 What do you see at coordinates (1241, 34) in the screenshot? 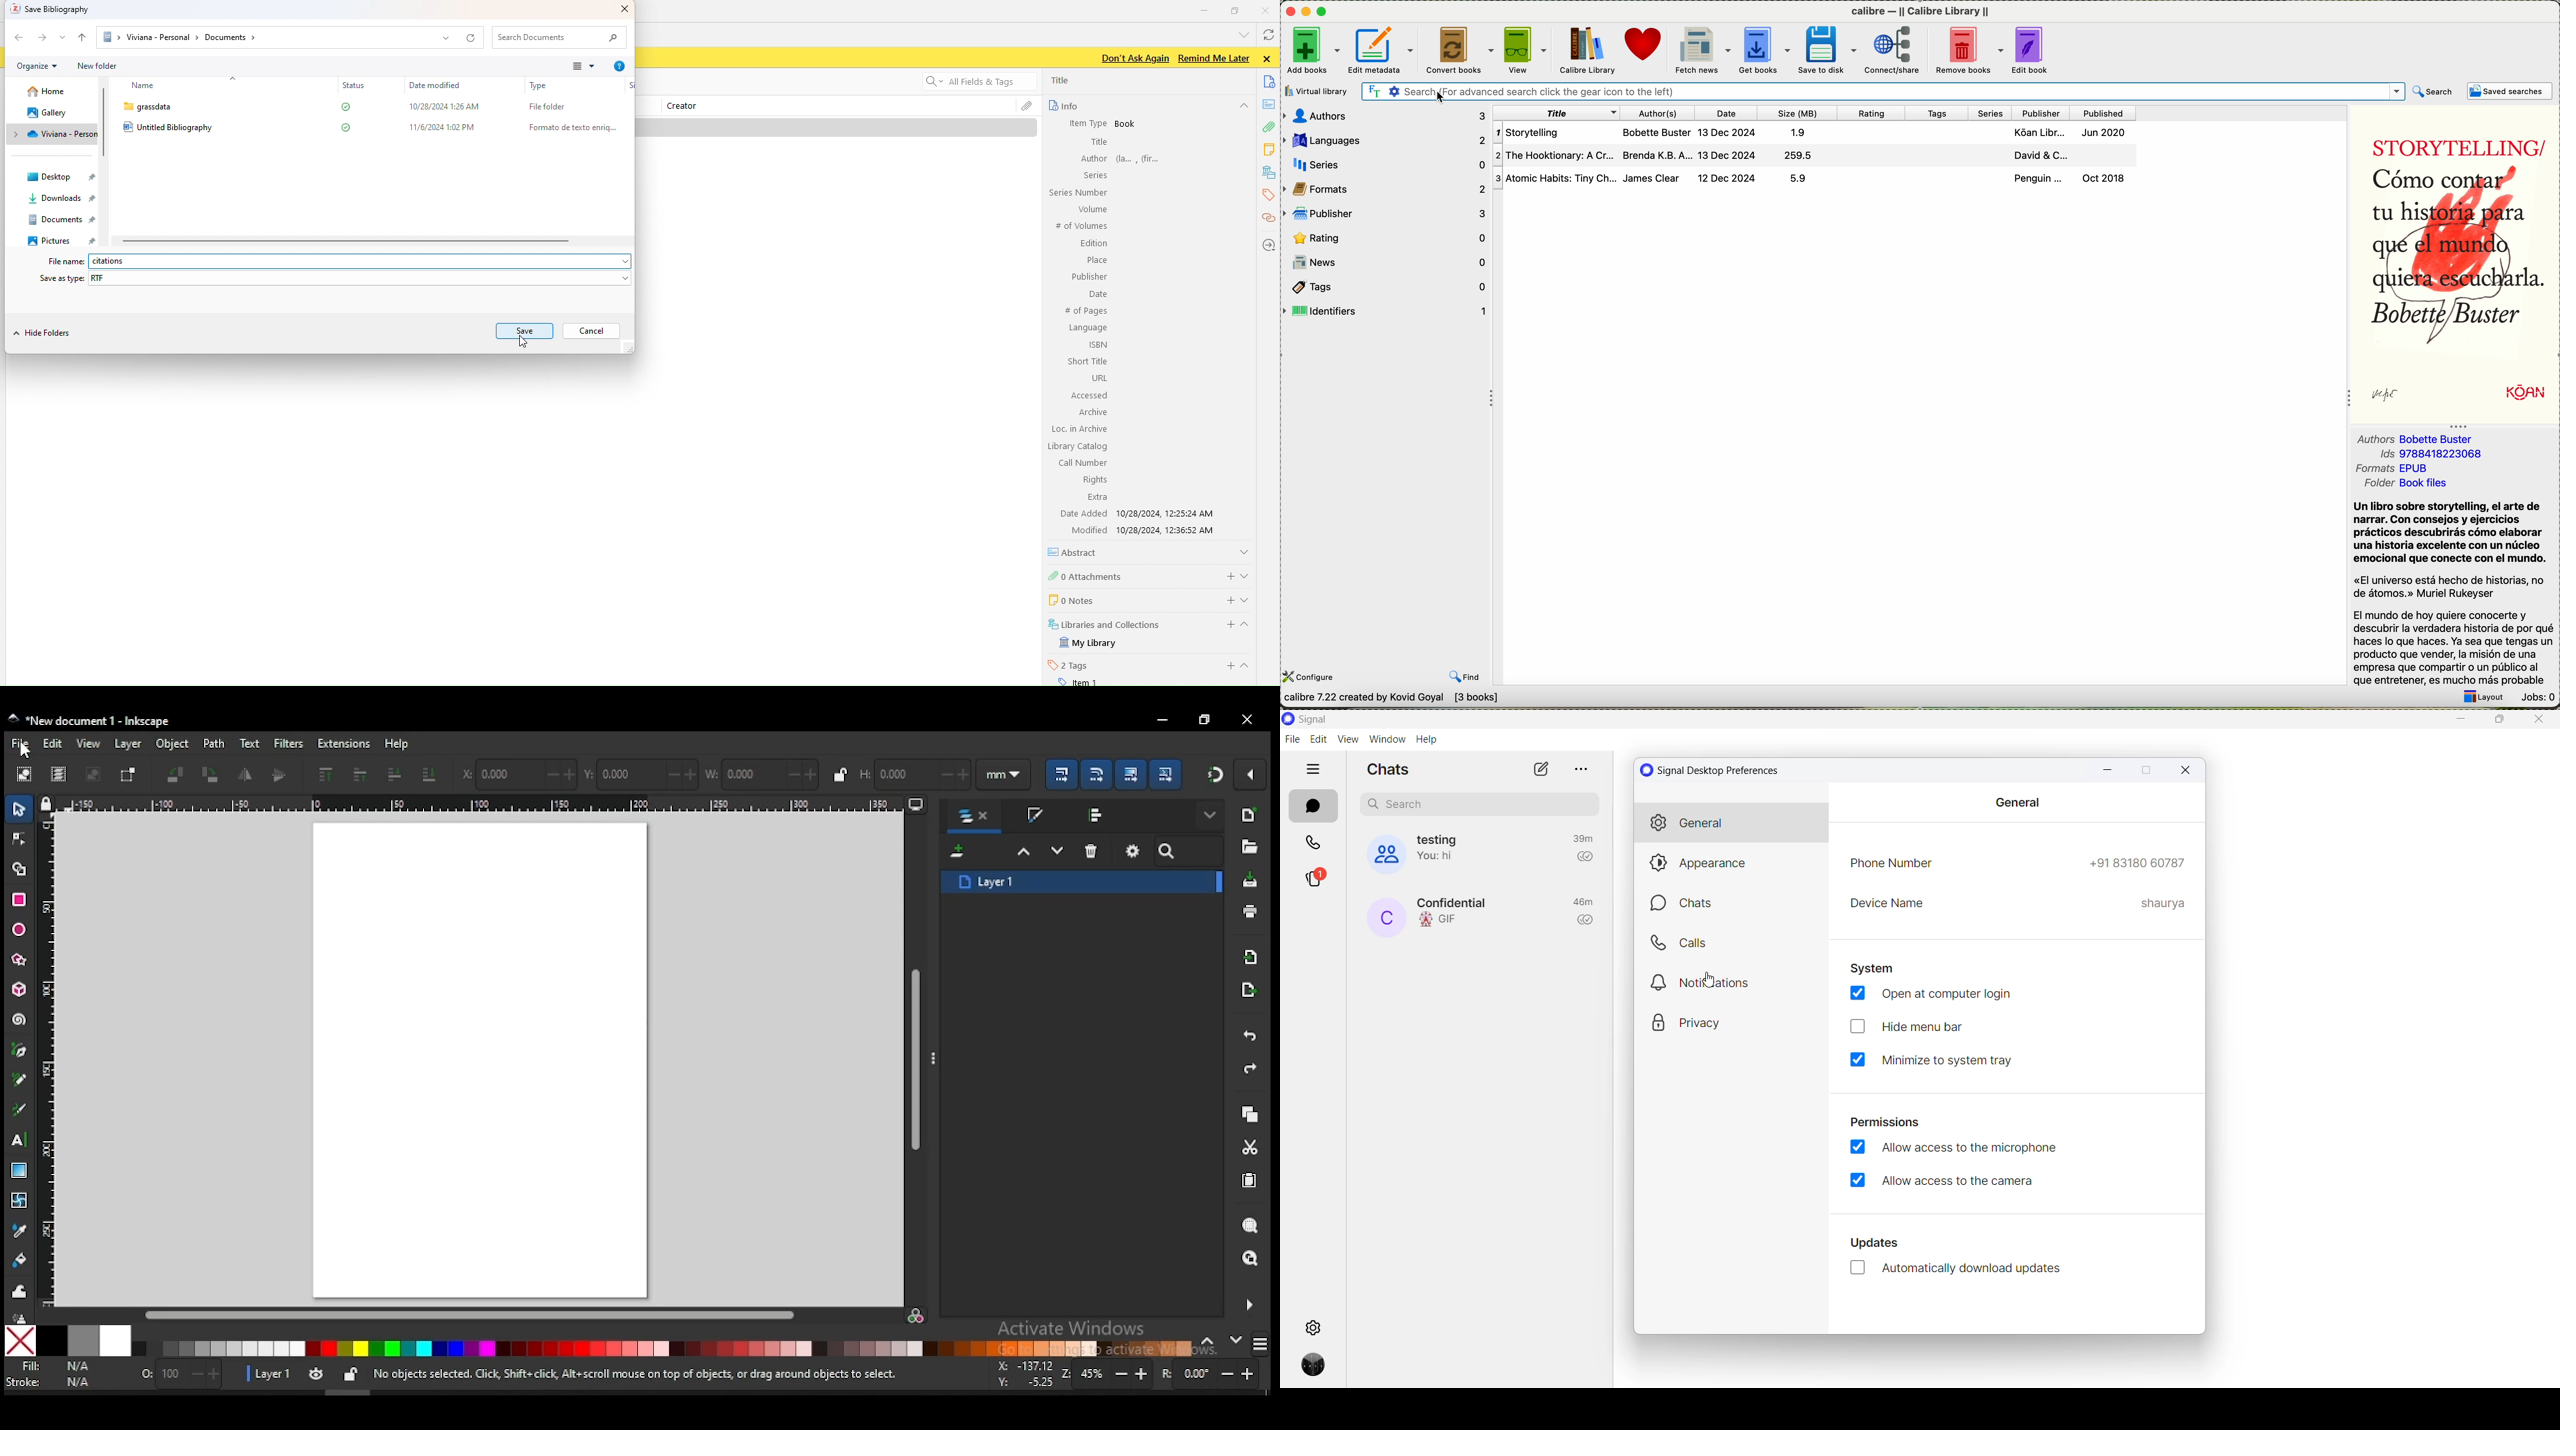
I see `dropdown` at bounding box center [1241, 34].